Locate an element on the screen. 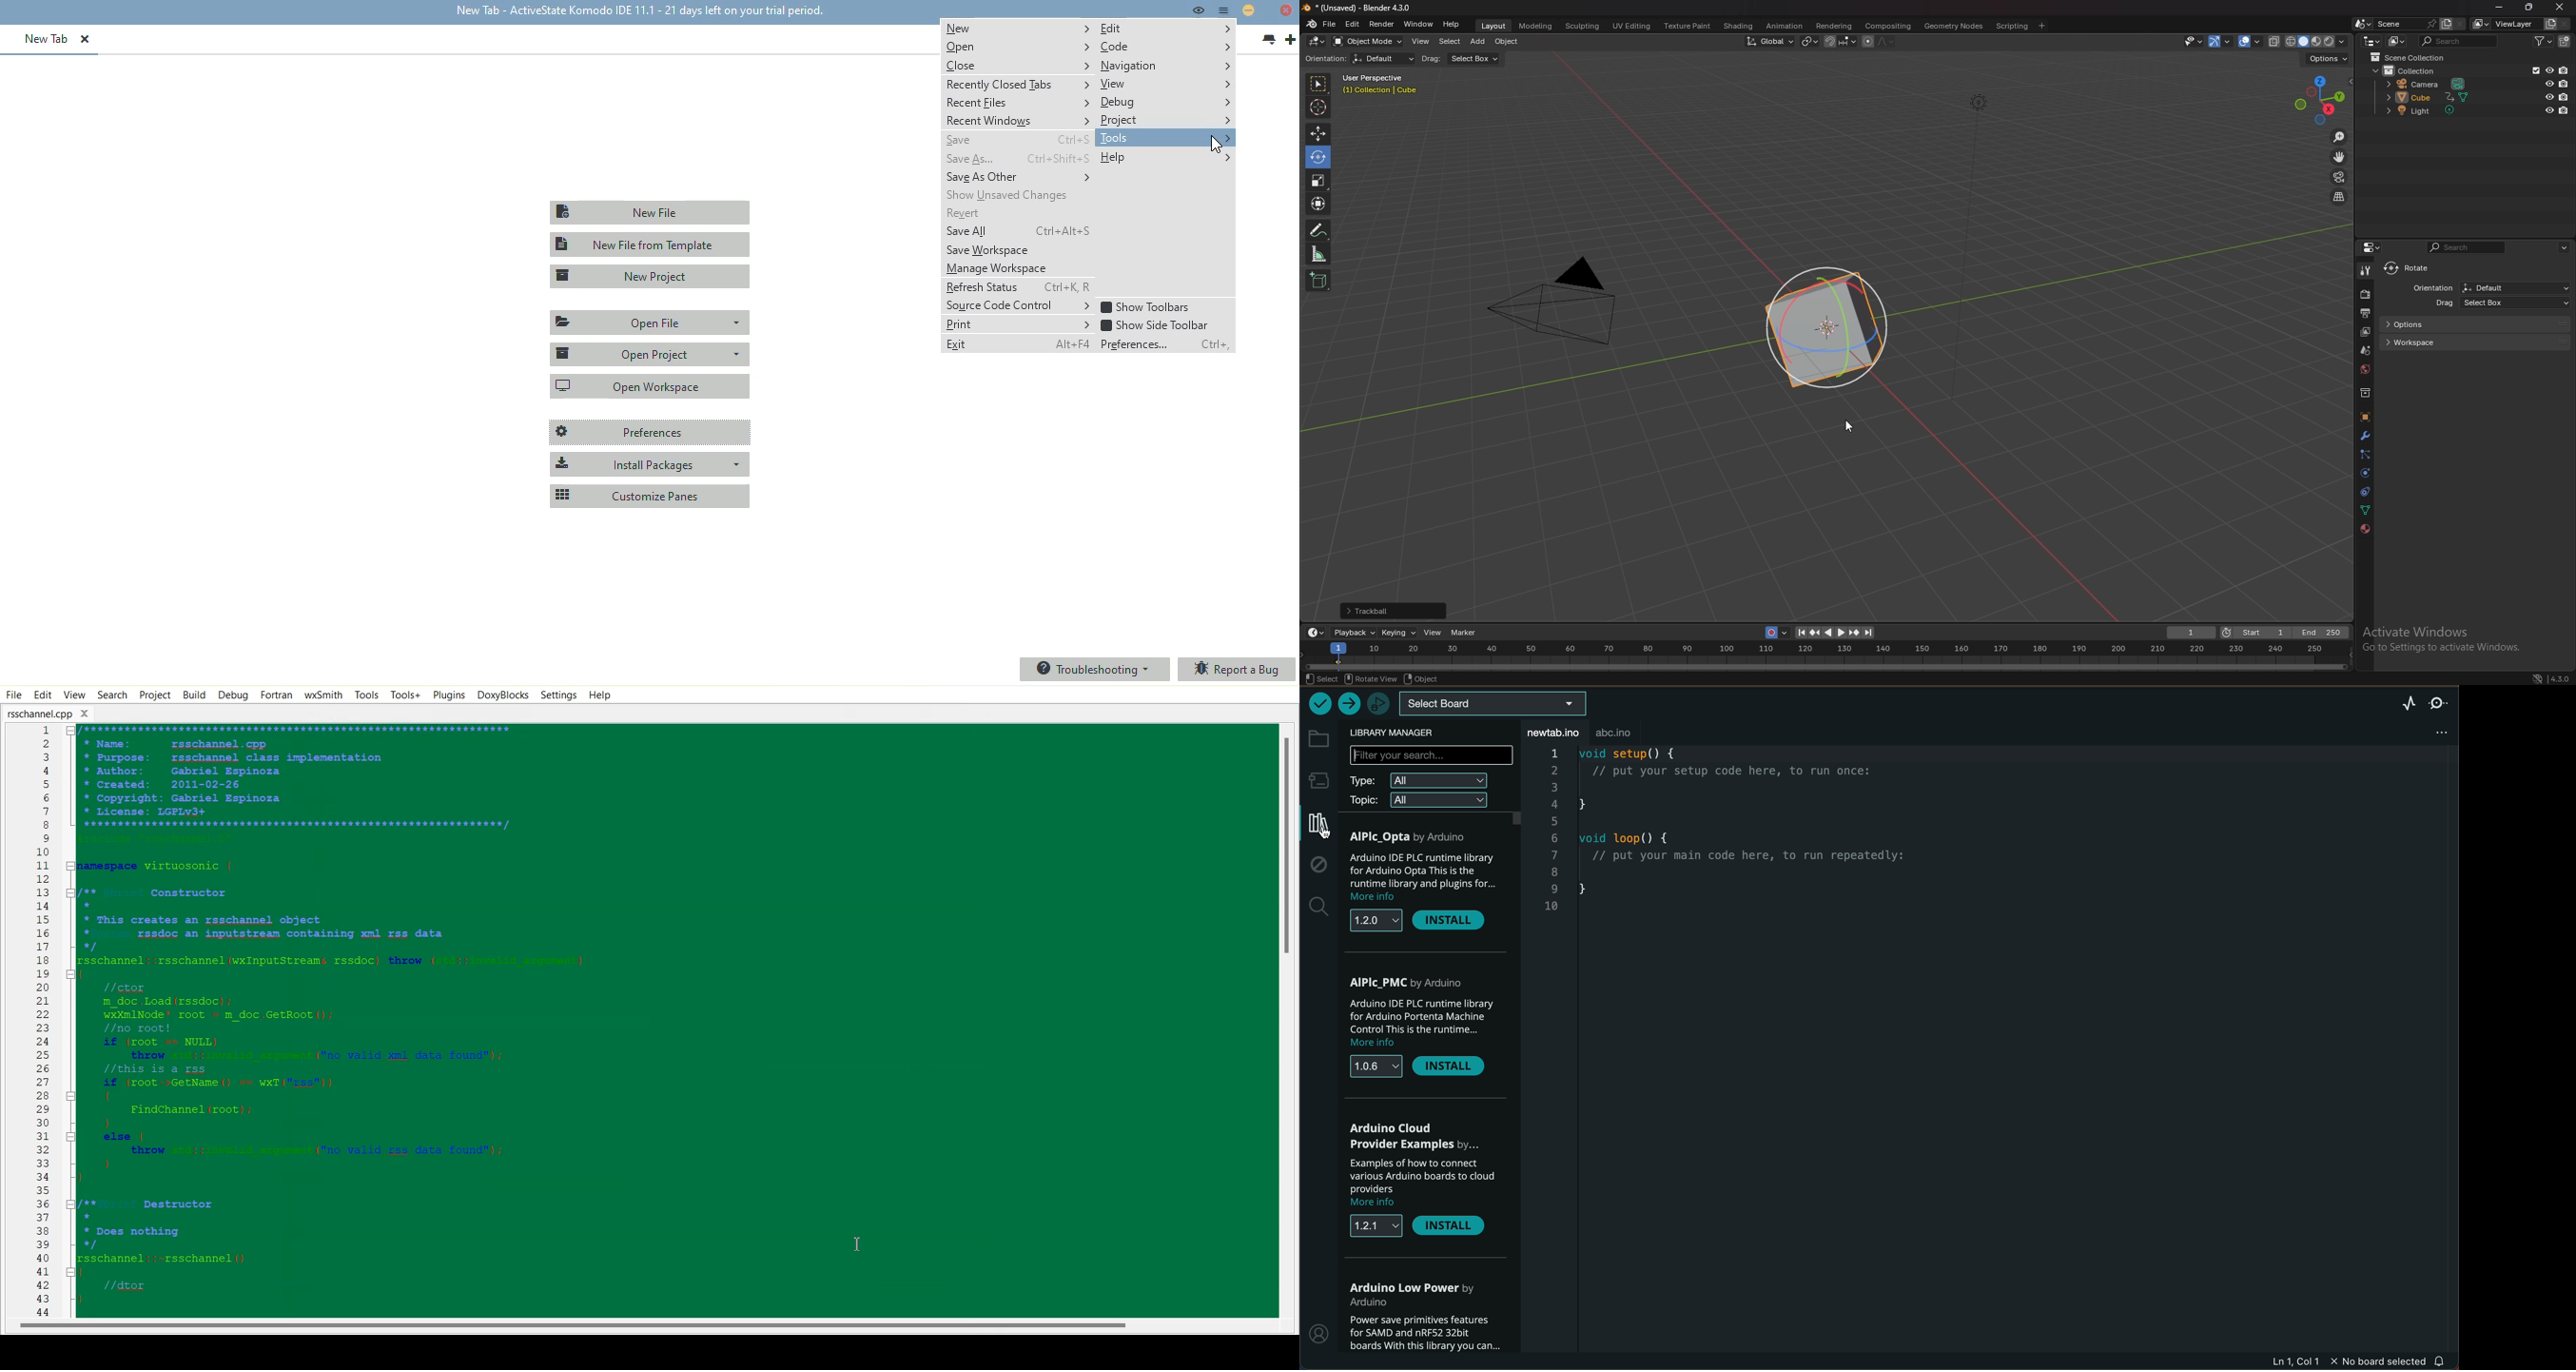 This screenshot has width=2576, height=1372. jump to endpoint is located at coordinates (1869, 632).